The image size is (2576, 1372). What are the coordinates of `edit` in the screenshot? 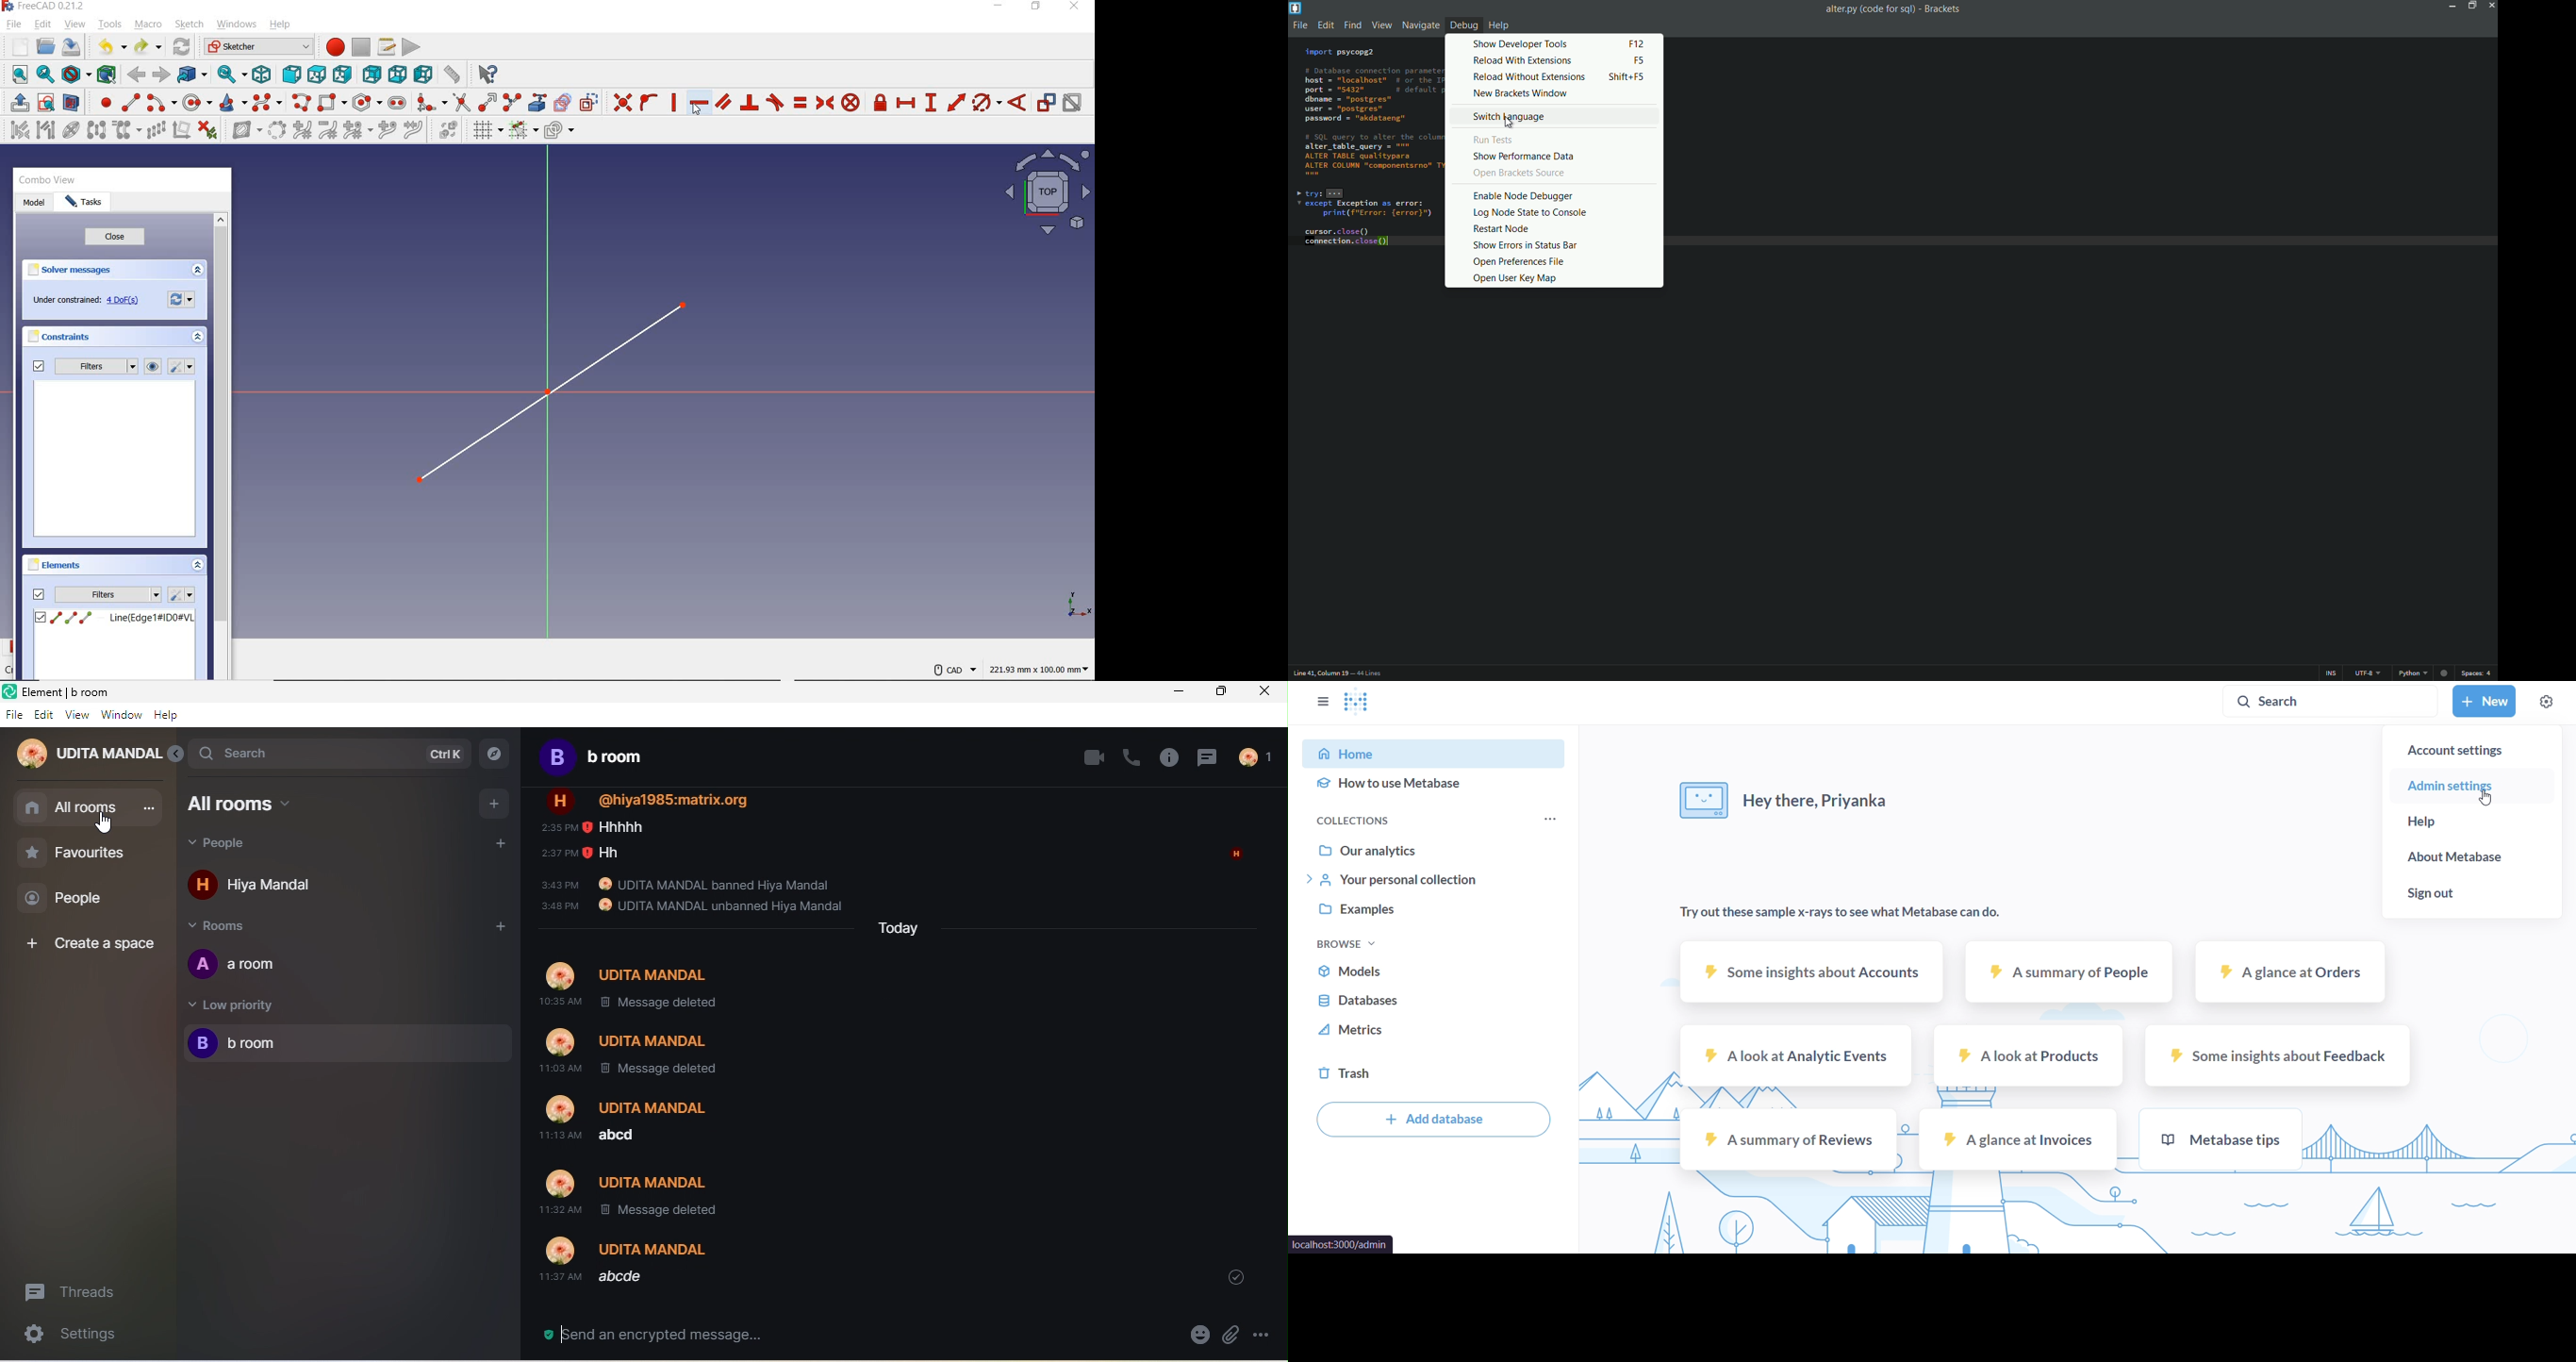 It's located at (45, 715).